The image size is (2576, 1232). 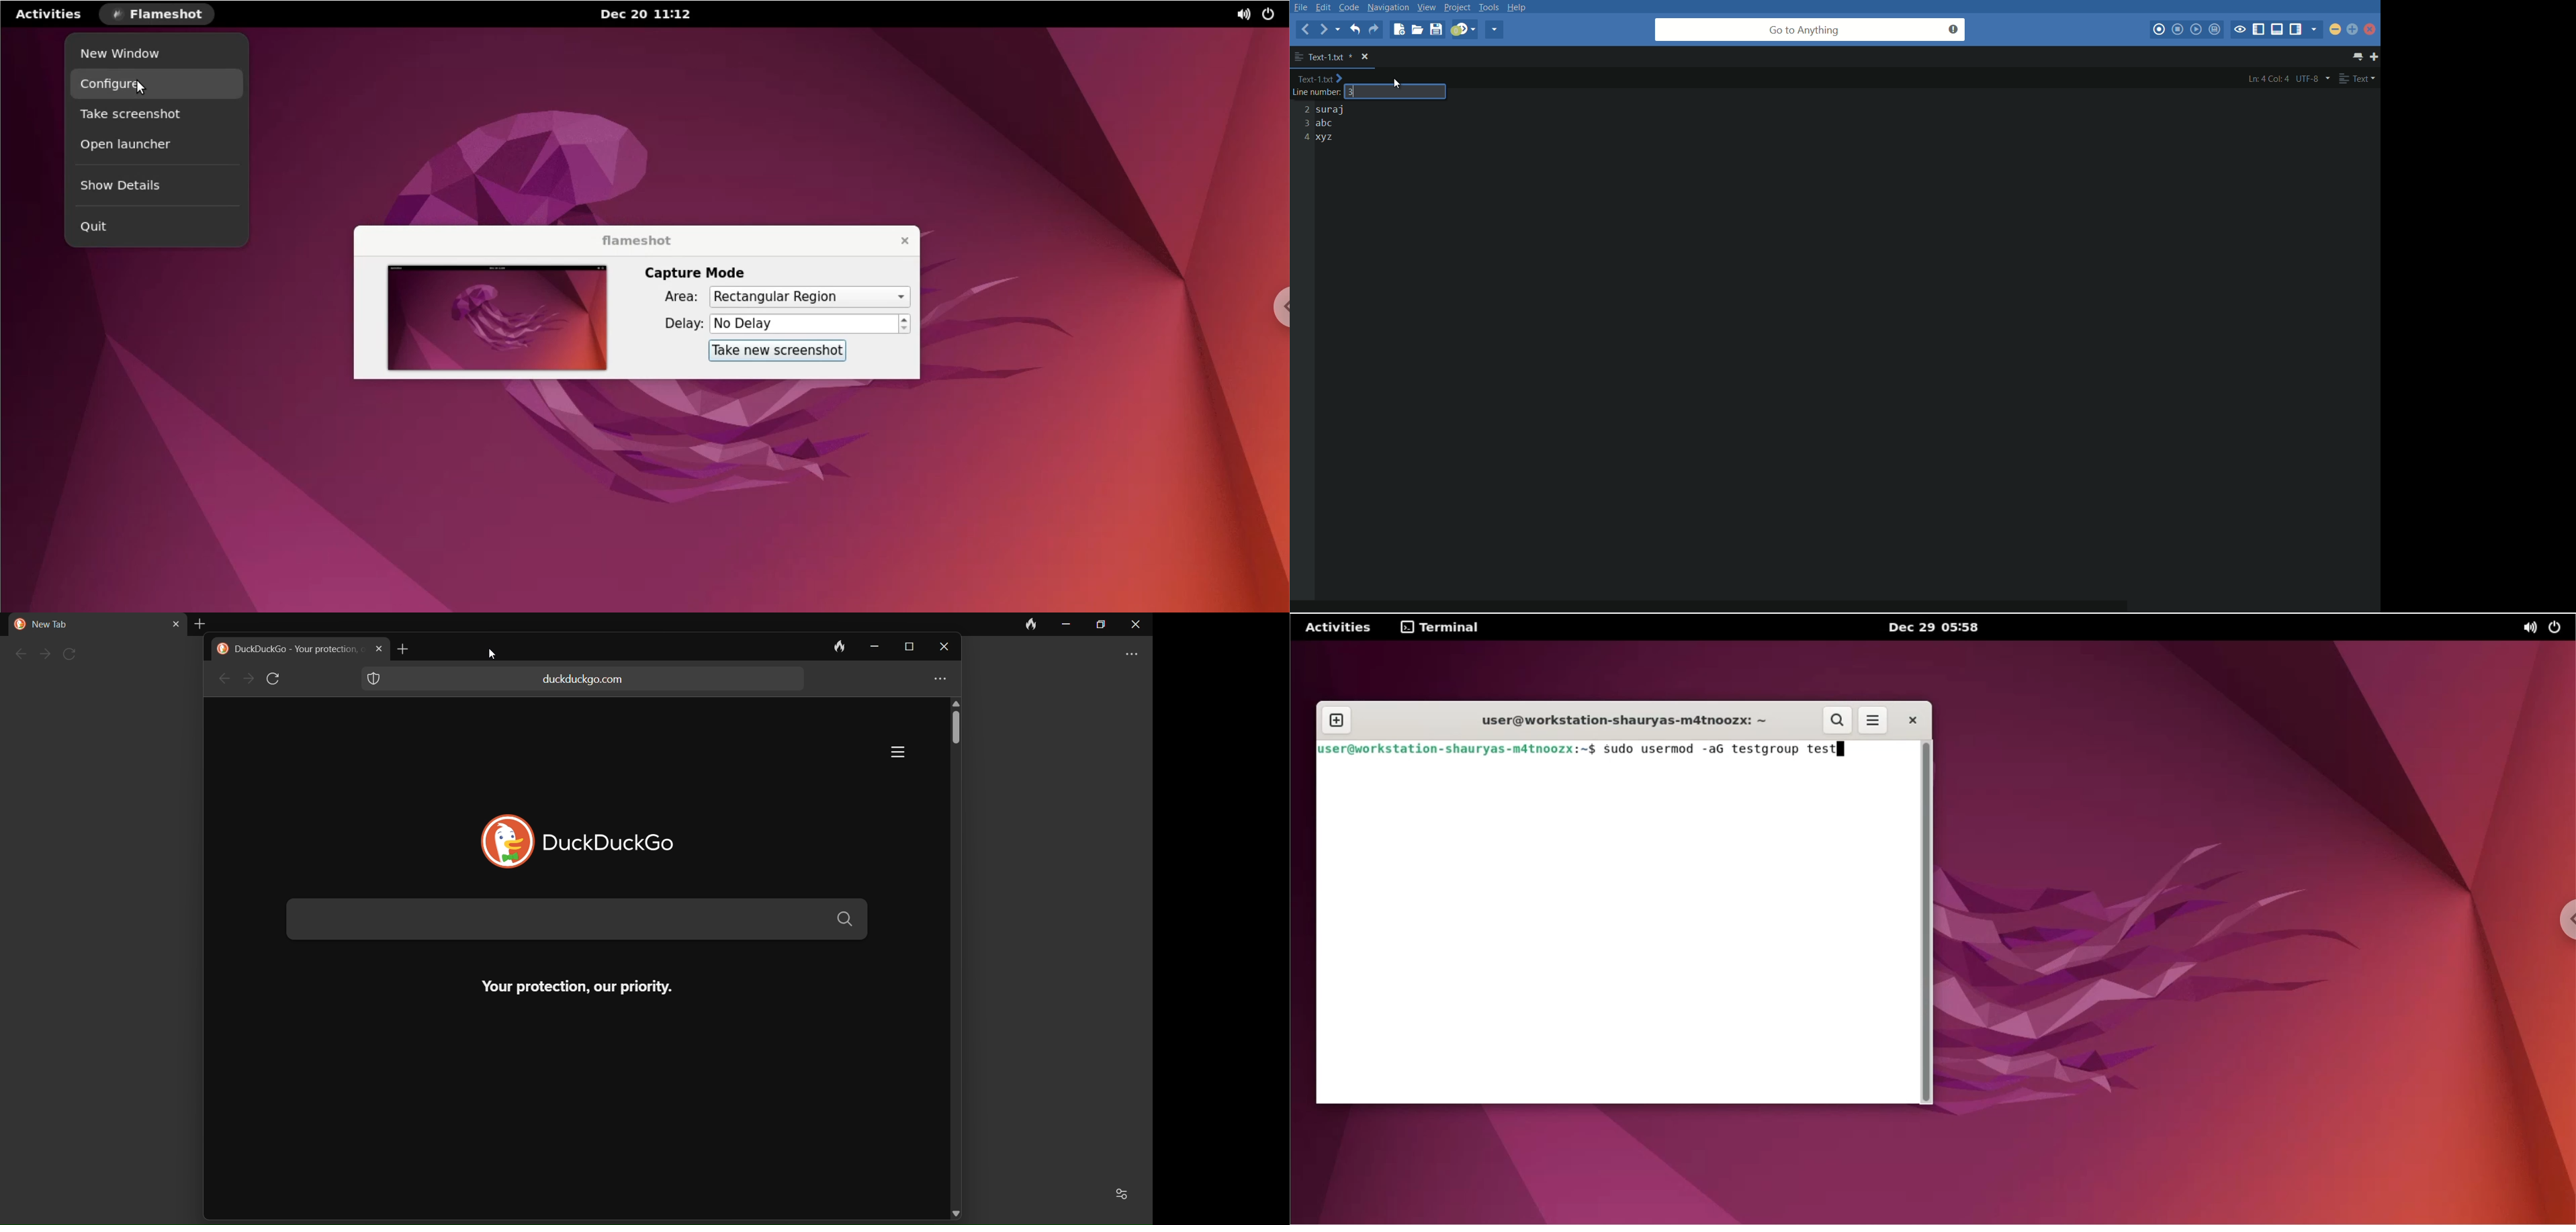 I want to click on Your protection, our priority., so click(x=560, y=987).